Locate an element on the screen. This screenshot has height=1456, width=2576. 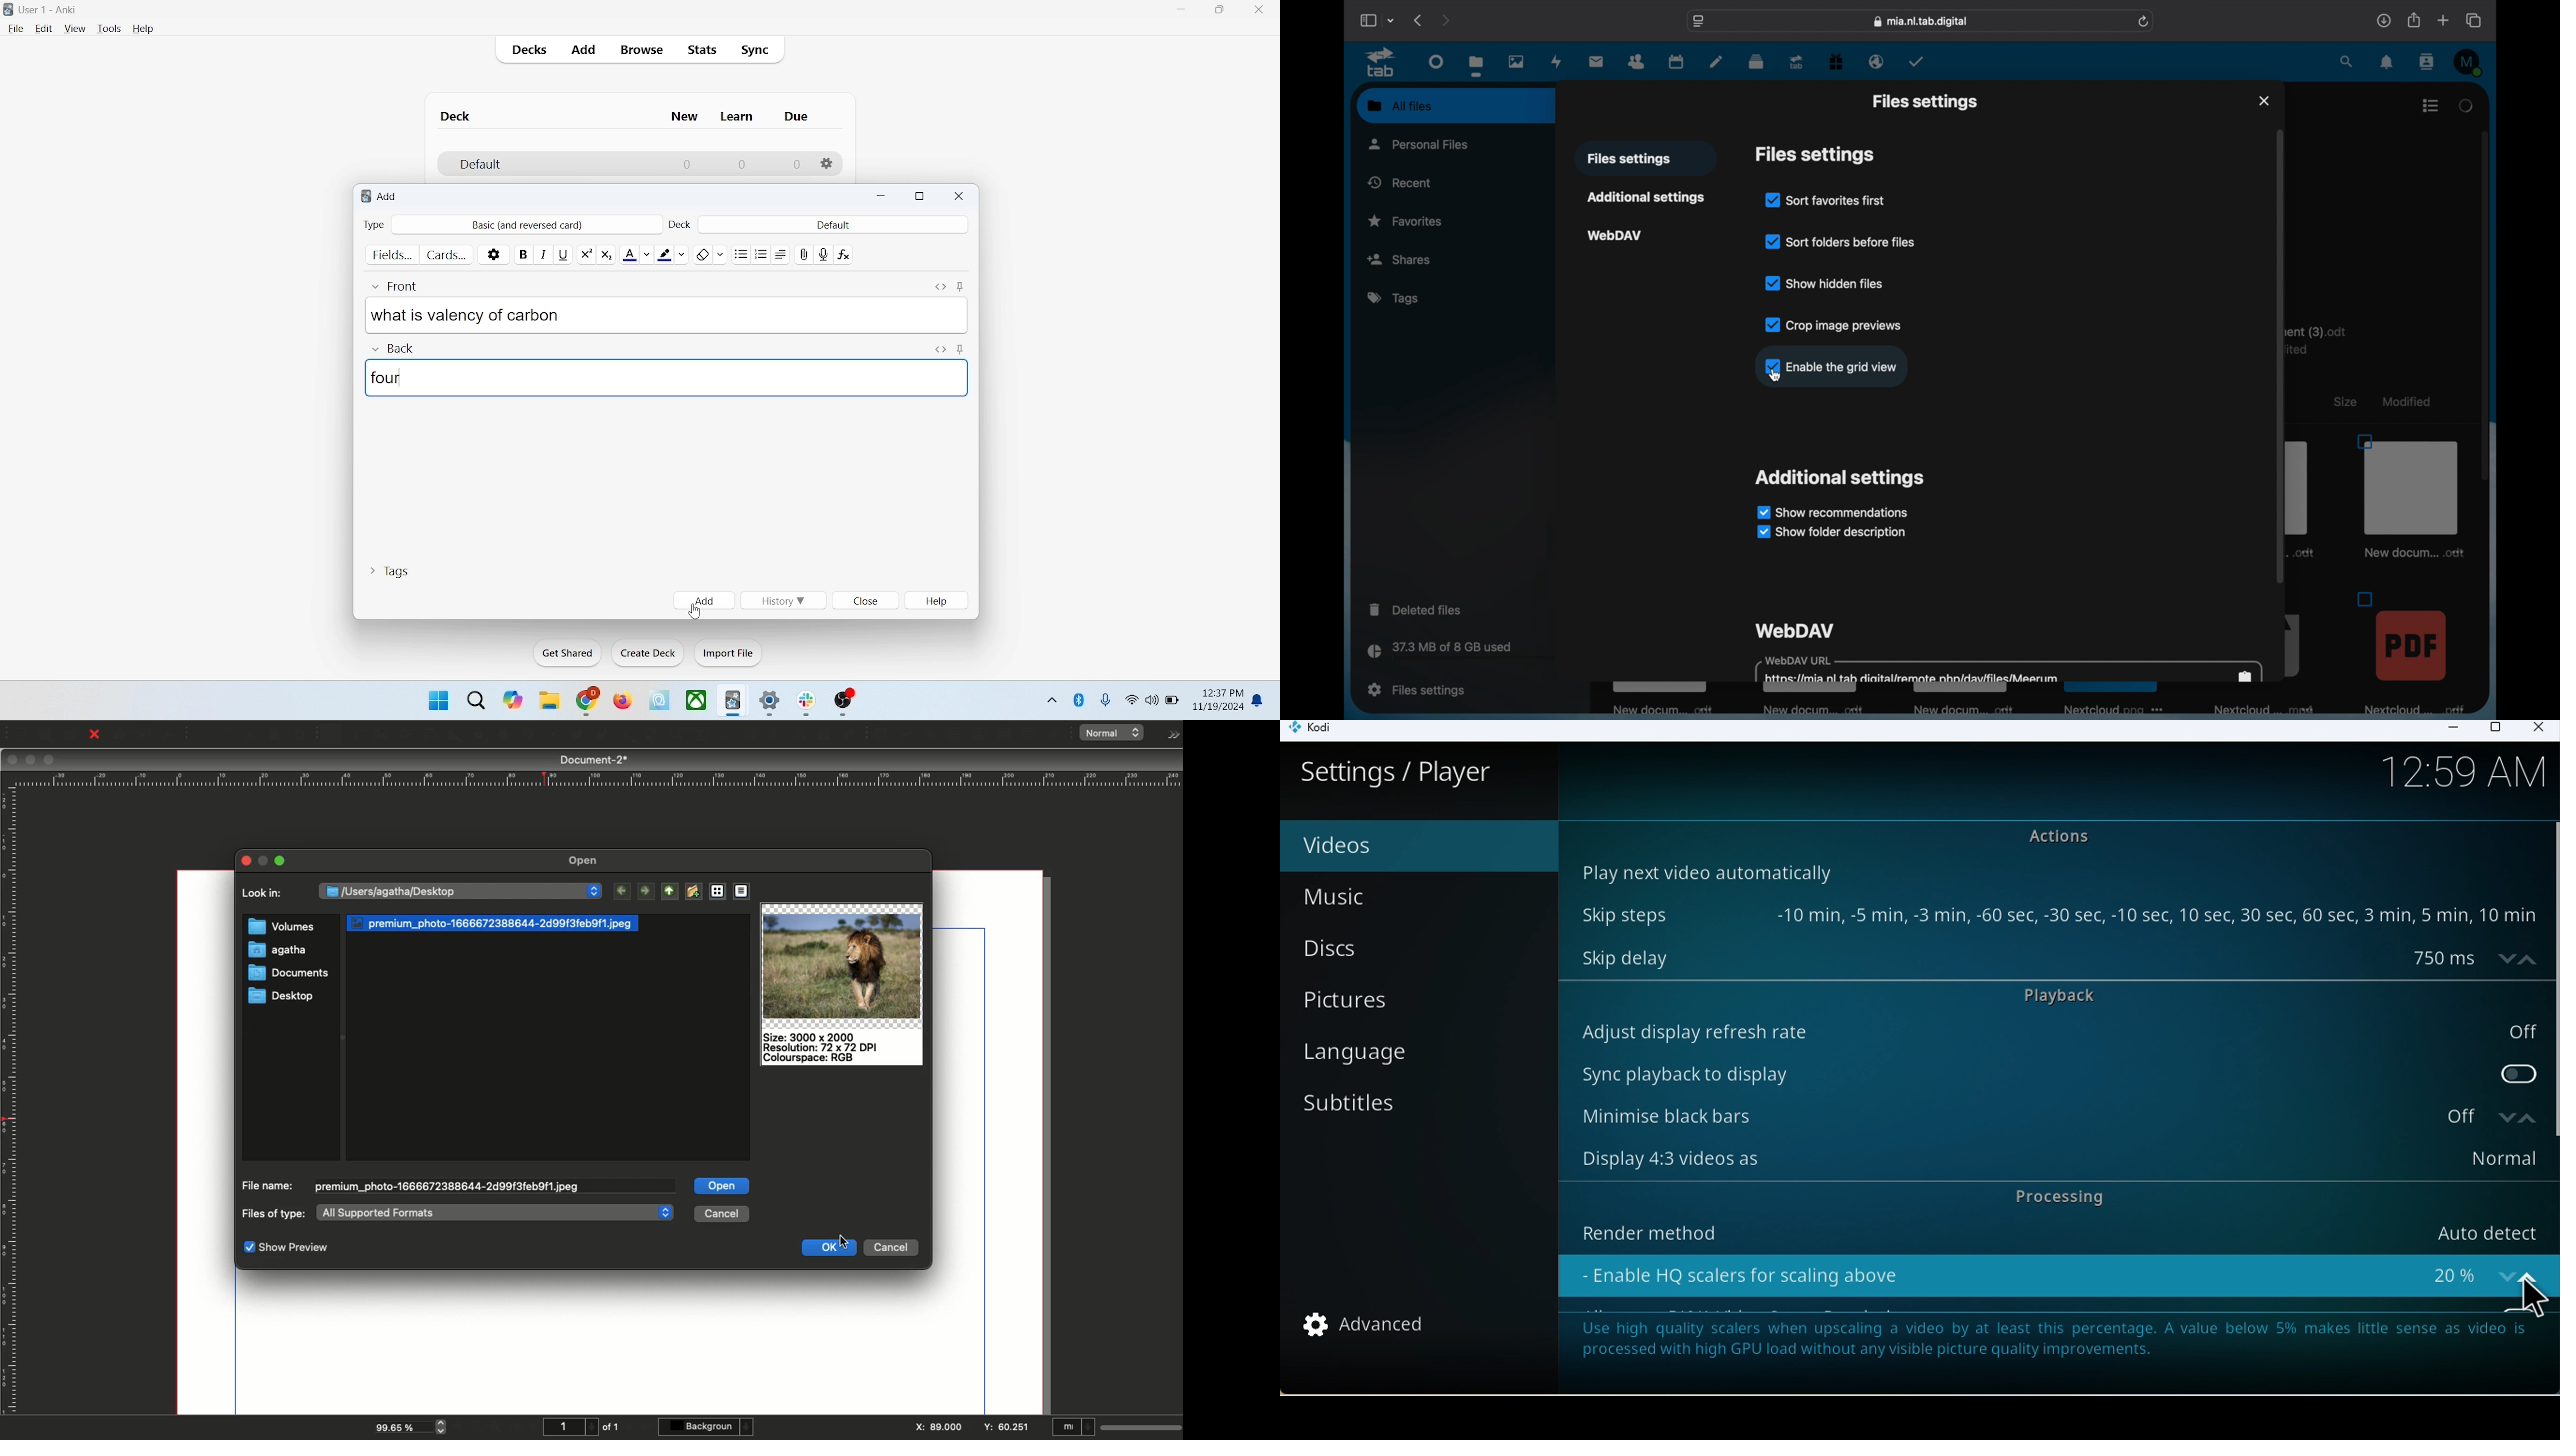
stats is located at coordinates (701, 50).